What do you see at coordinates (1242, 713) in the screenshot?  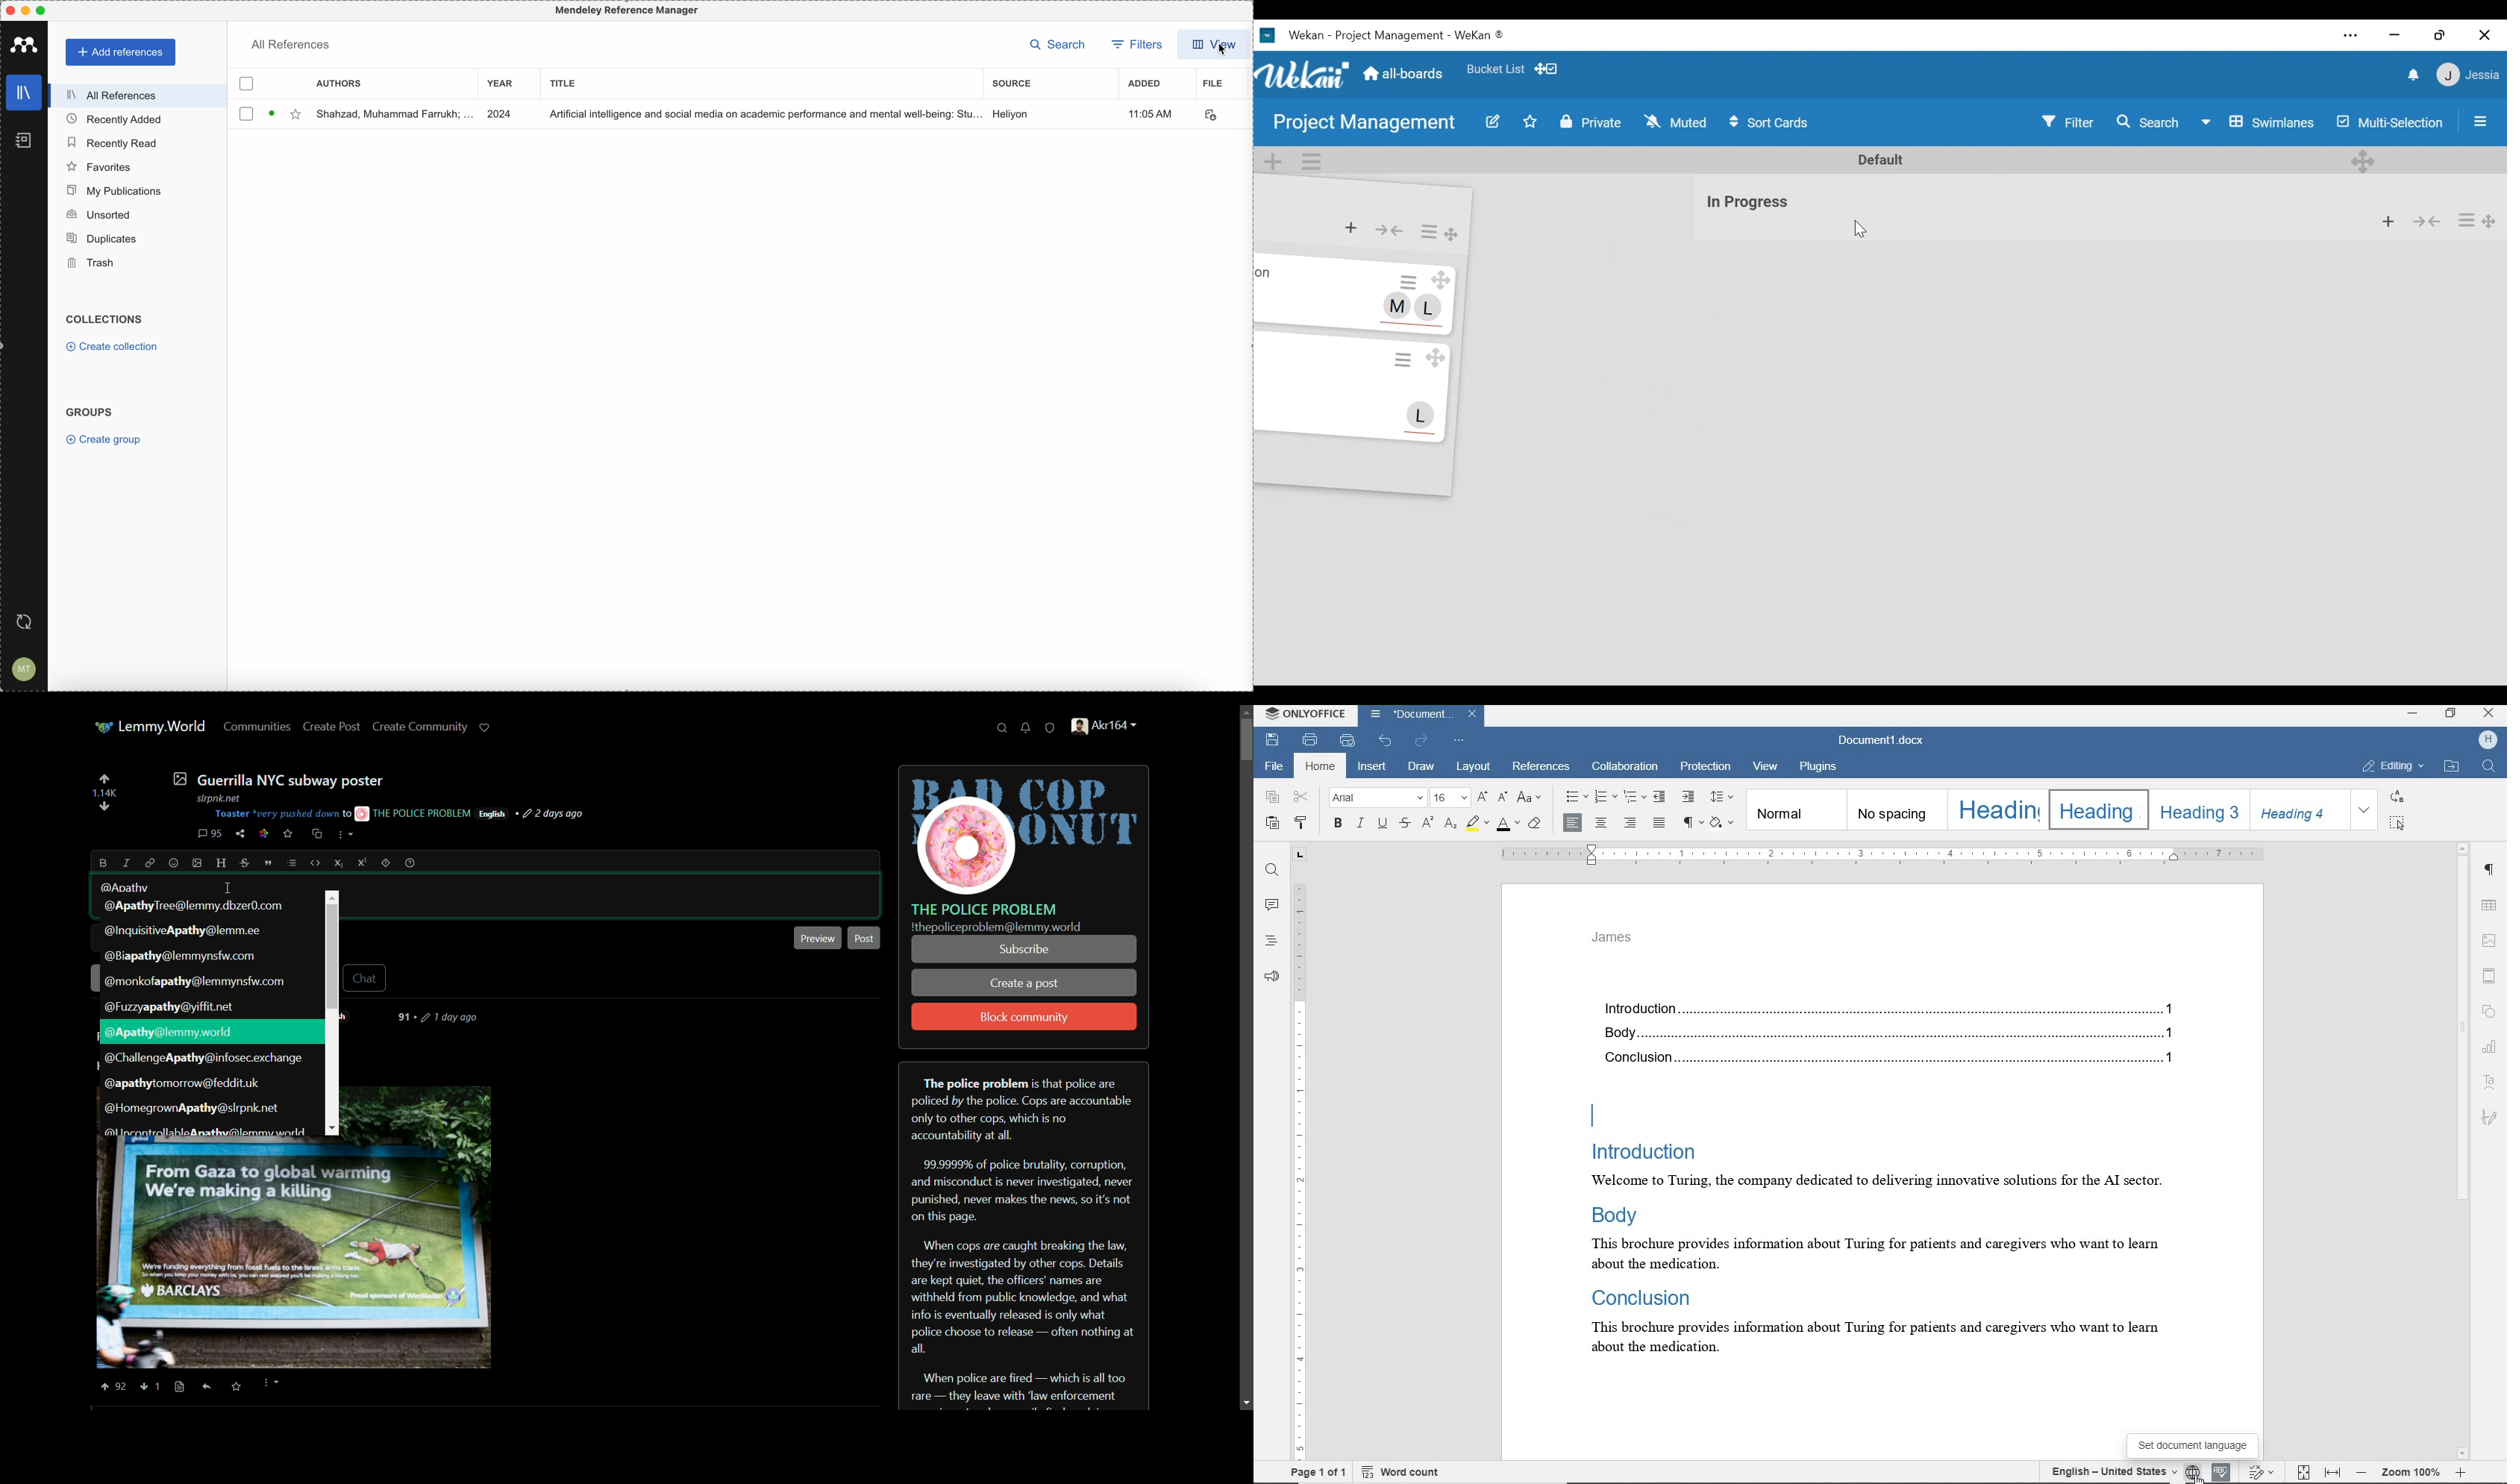 I see `scroll up` at bounding box center [1242, 713].